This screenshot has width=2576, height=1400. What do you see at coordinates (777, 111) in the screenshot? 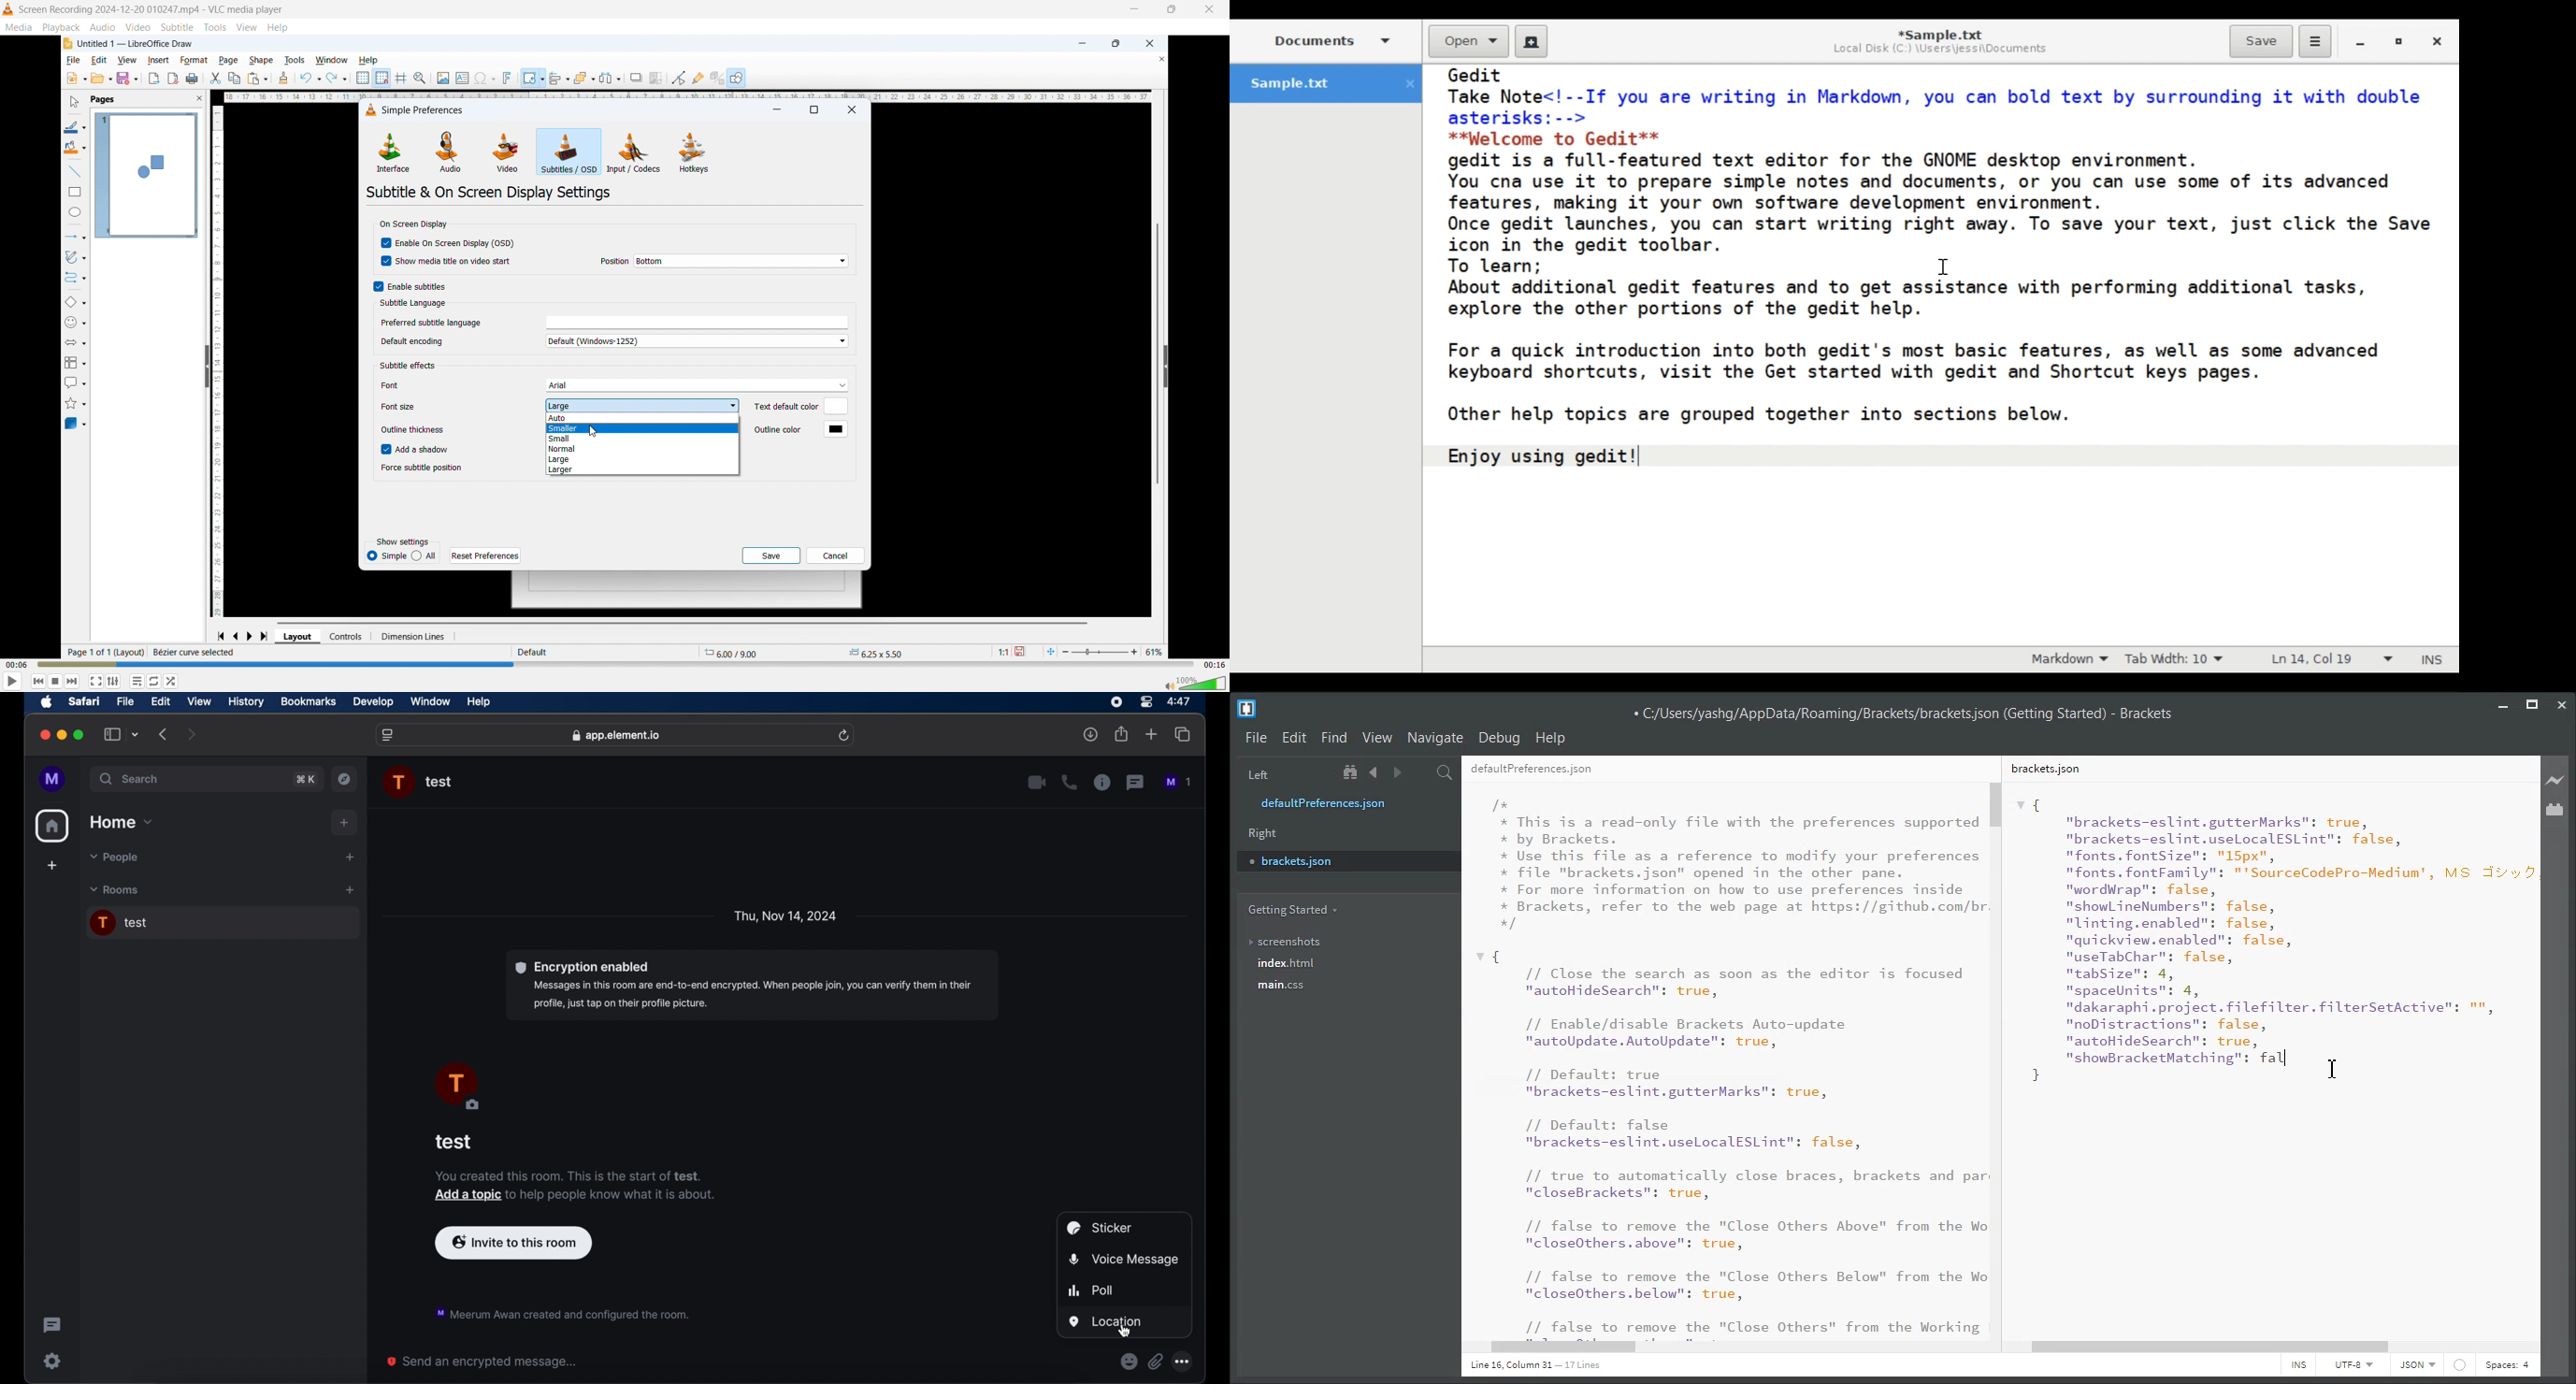
I see `minimise ` at bounding box center [777, 111].